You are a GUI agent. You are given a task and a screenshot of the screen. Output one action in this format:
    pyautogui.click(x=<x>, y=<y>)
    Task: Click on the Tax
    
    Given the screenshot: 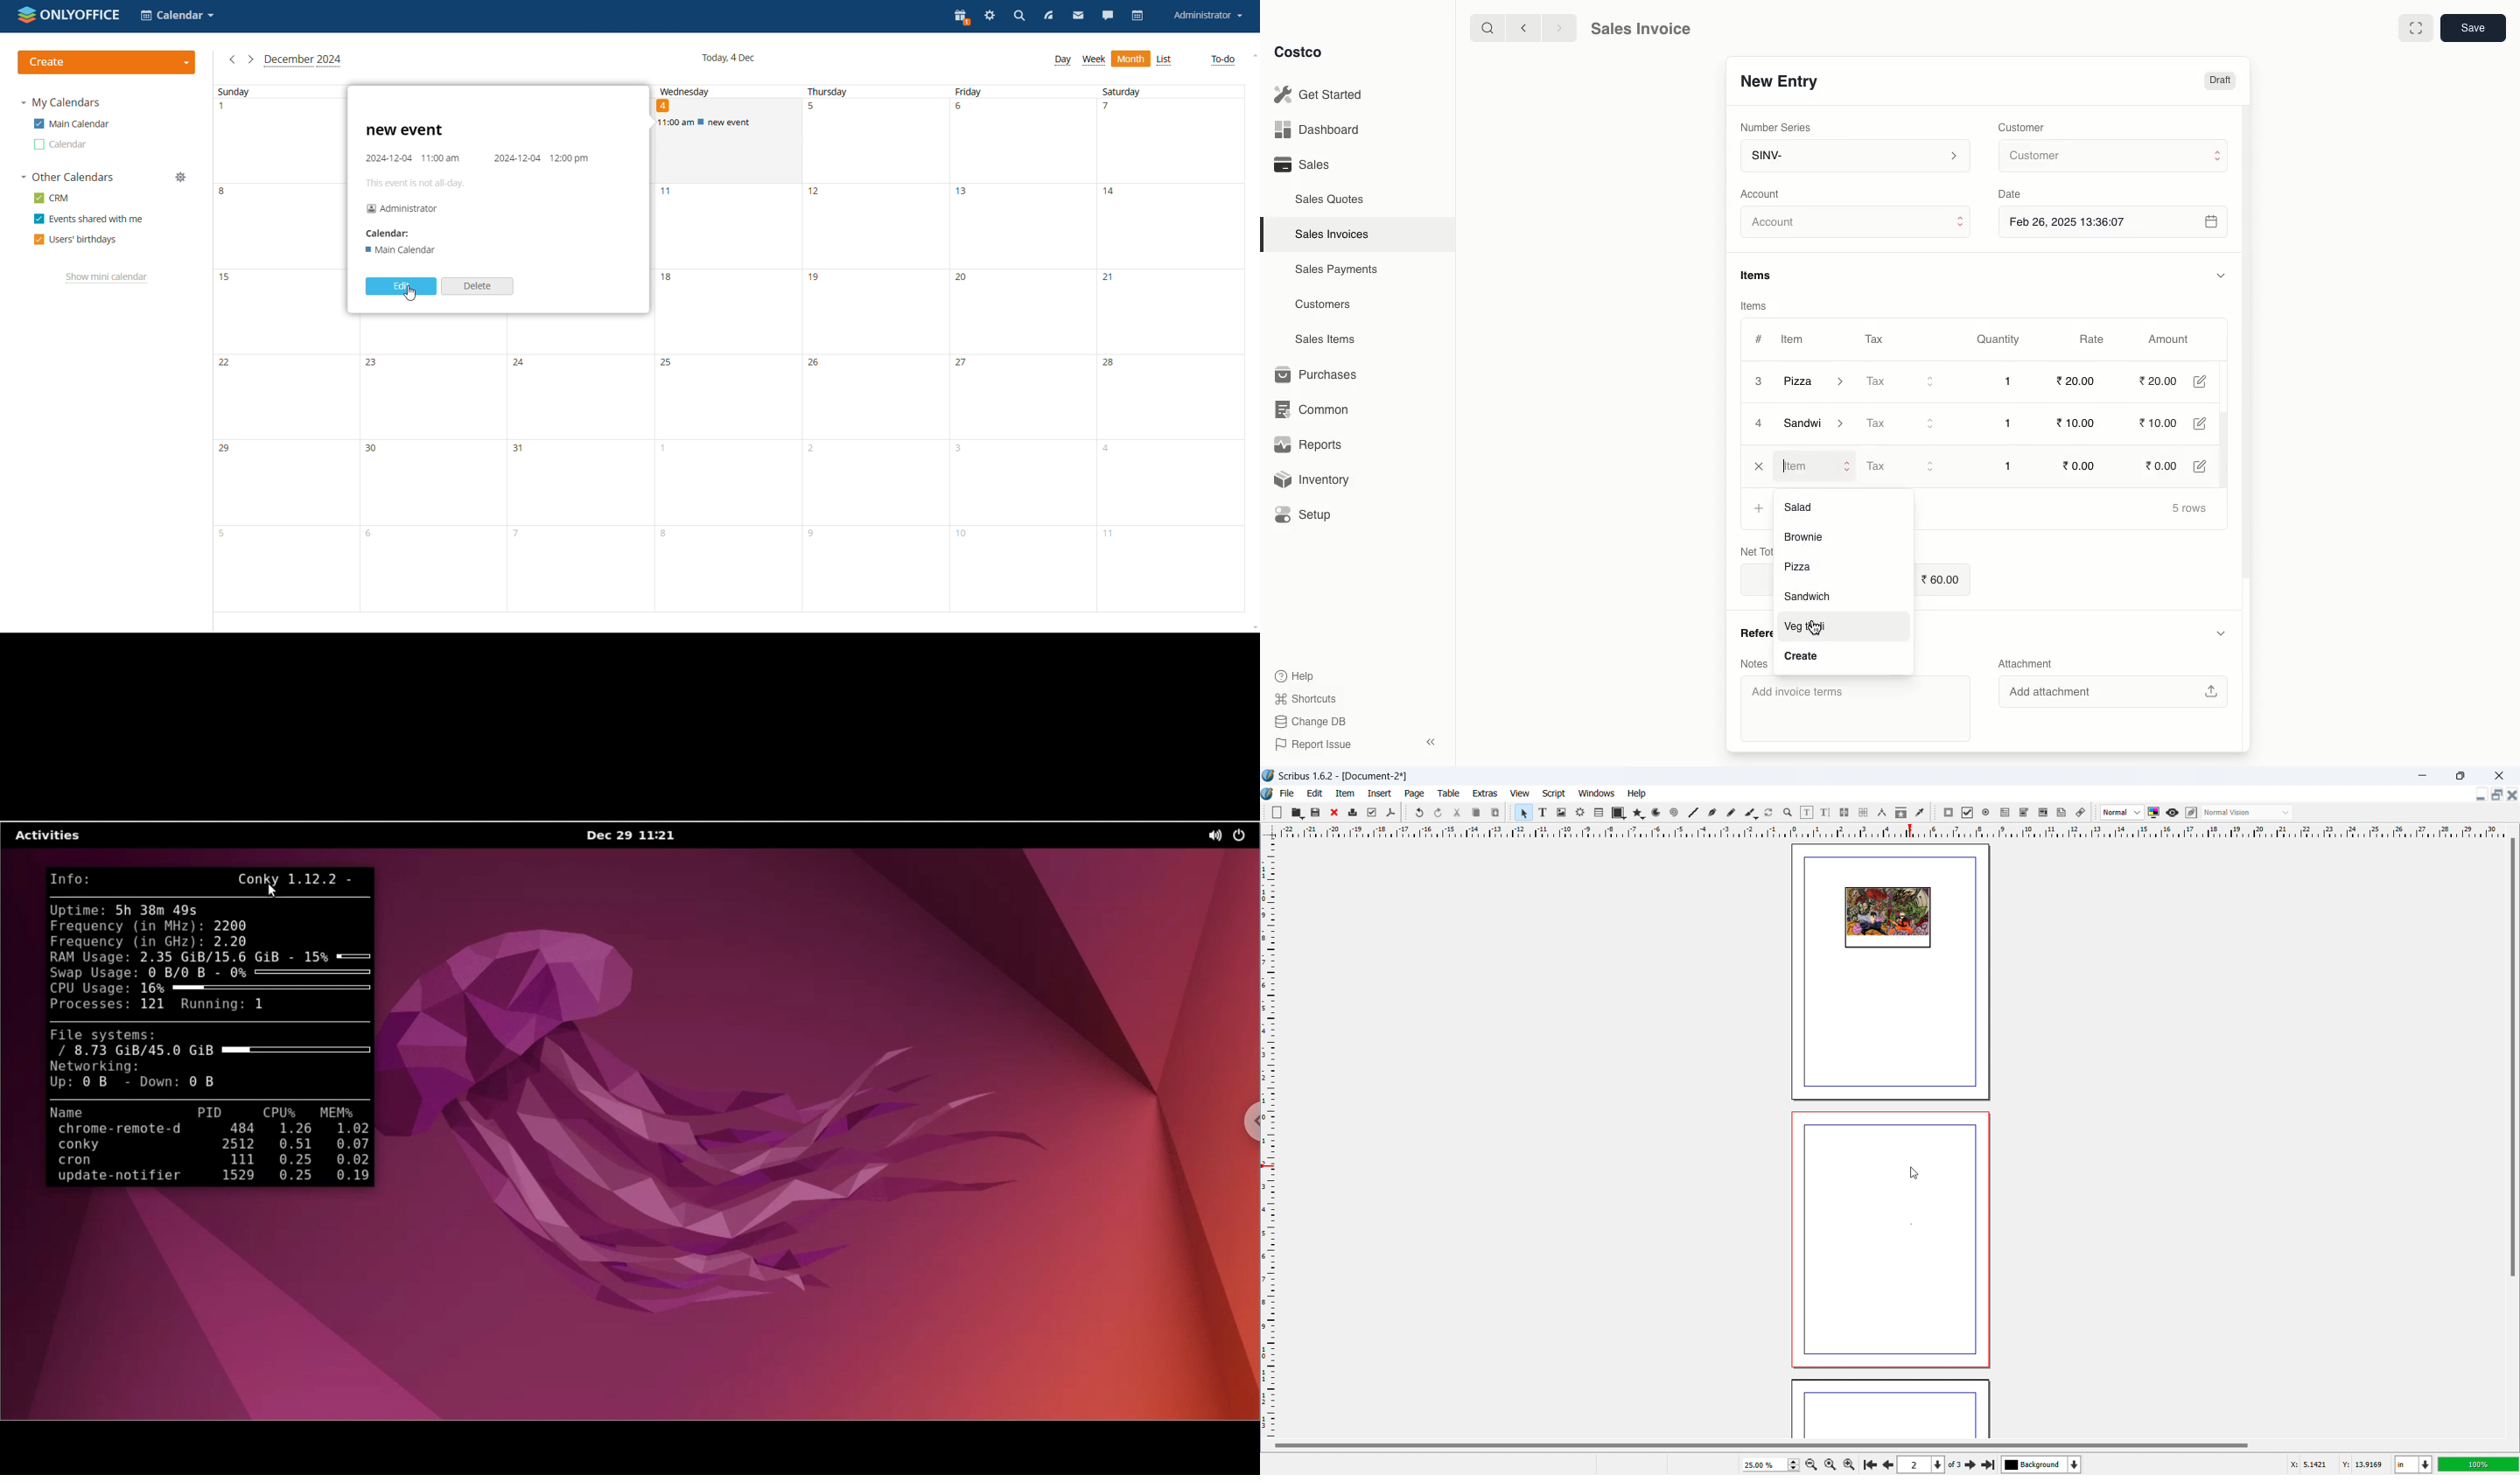 What is the action you would take?
    pyautogui.click(x=1904, y=466)
    